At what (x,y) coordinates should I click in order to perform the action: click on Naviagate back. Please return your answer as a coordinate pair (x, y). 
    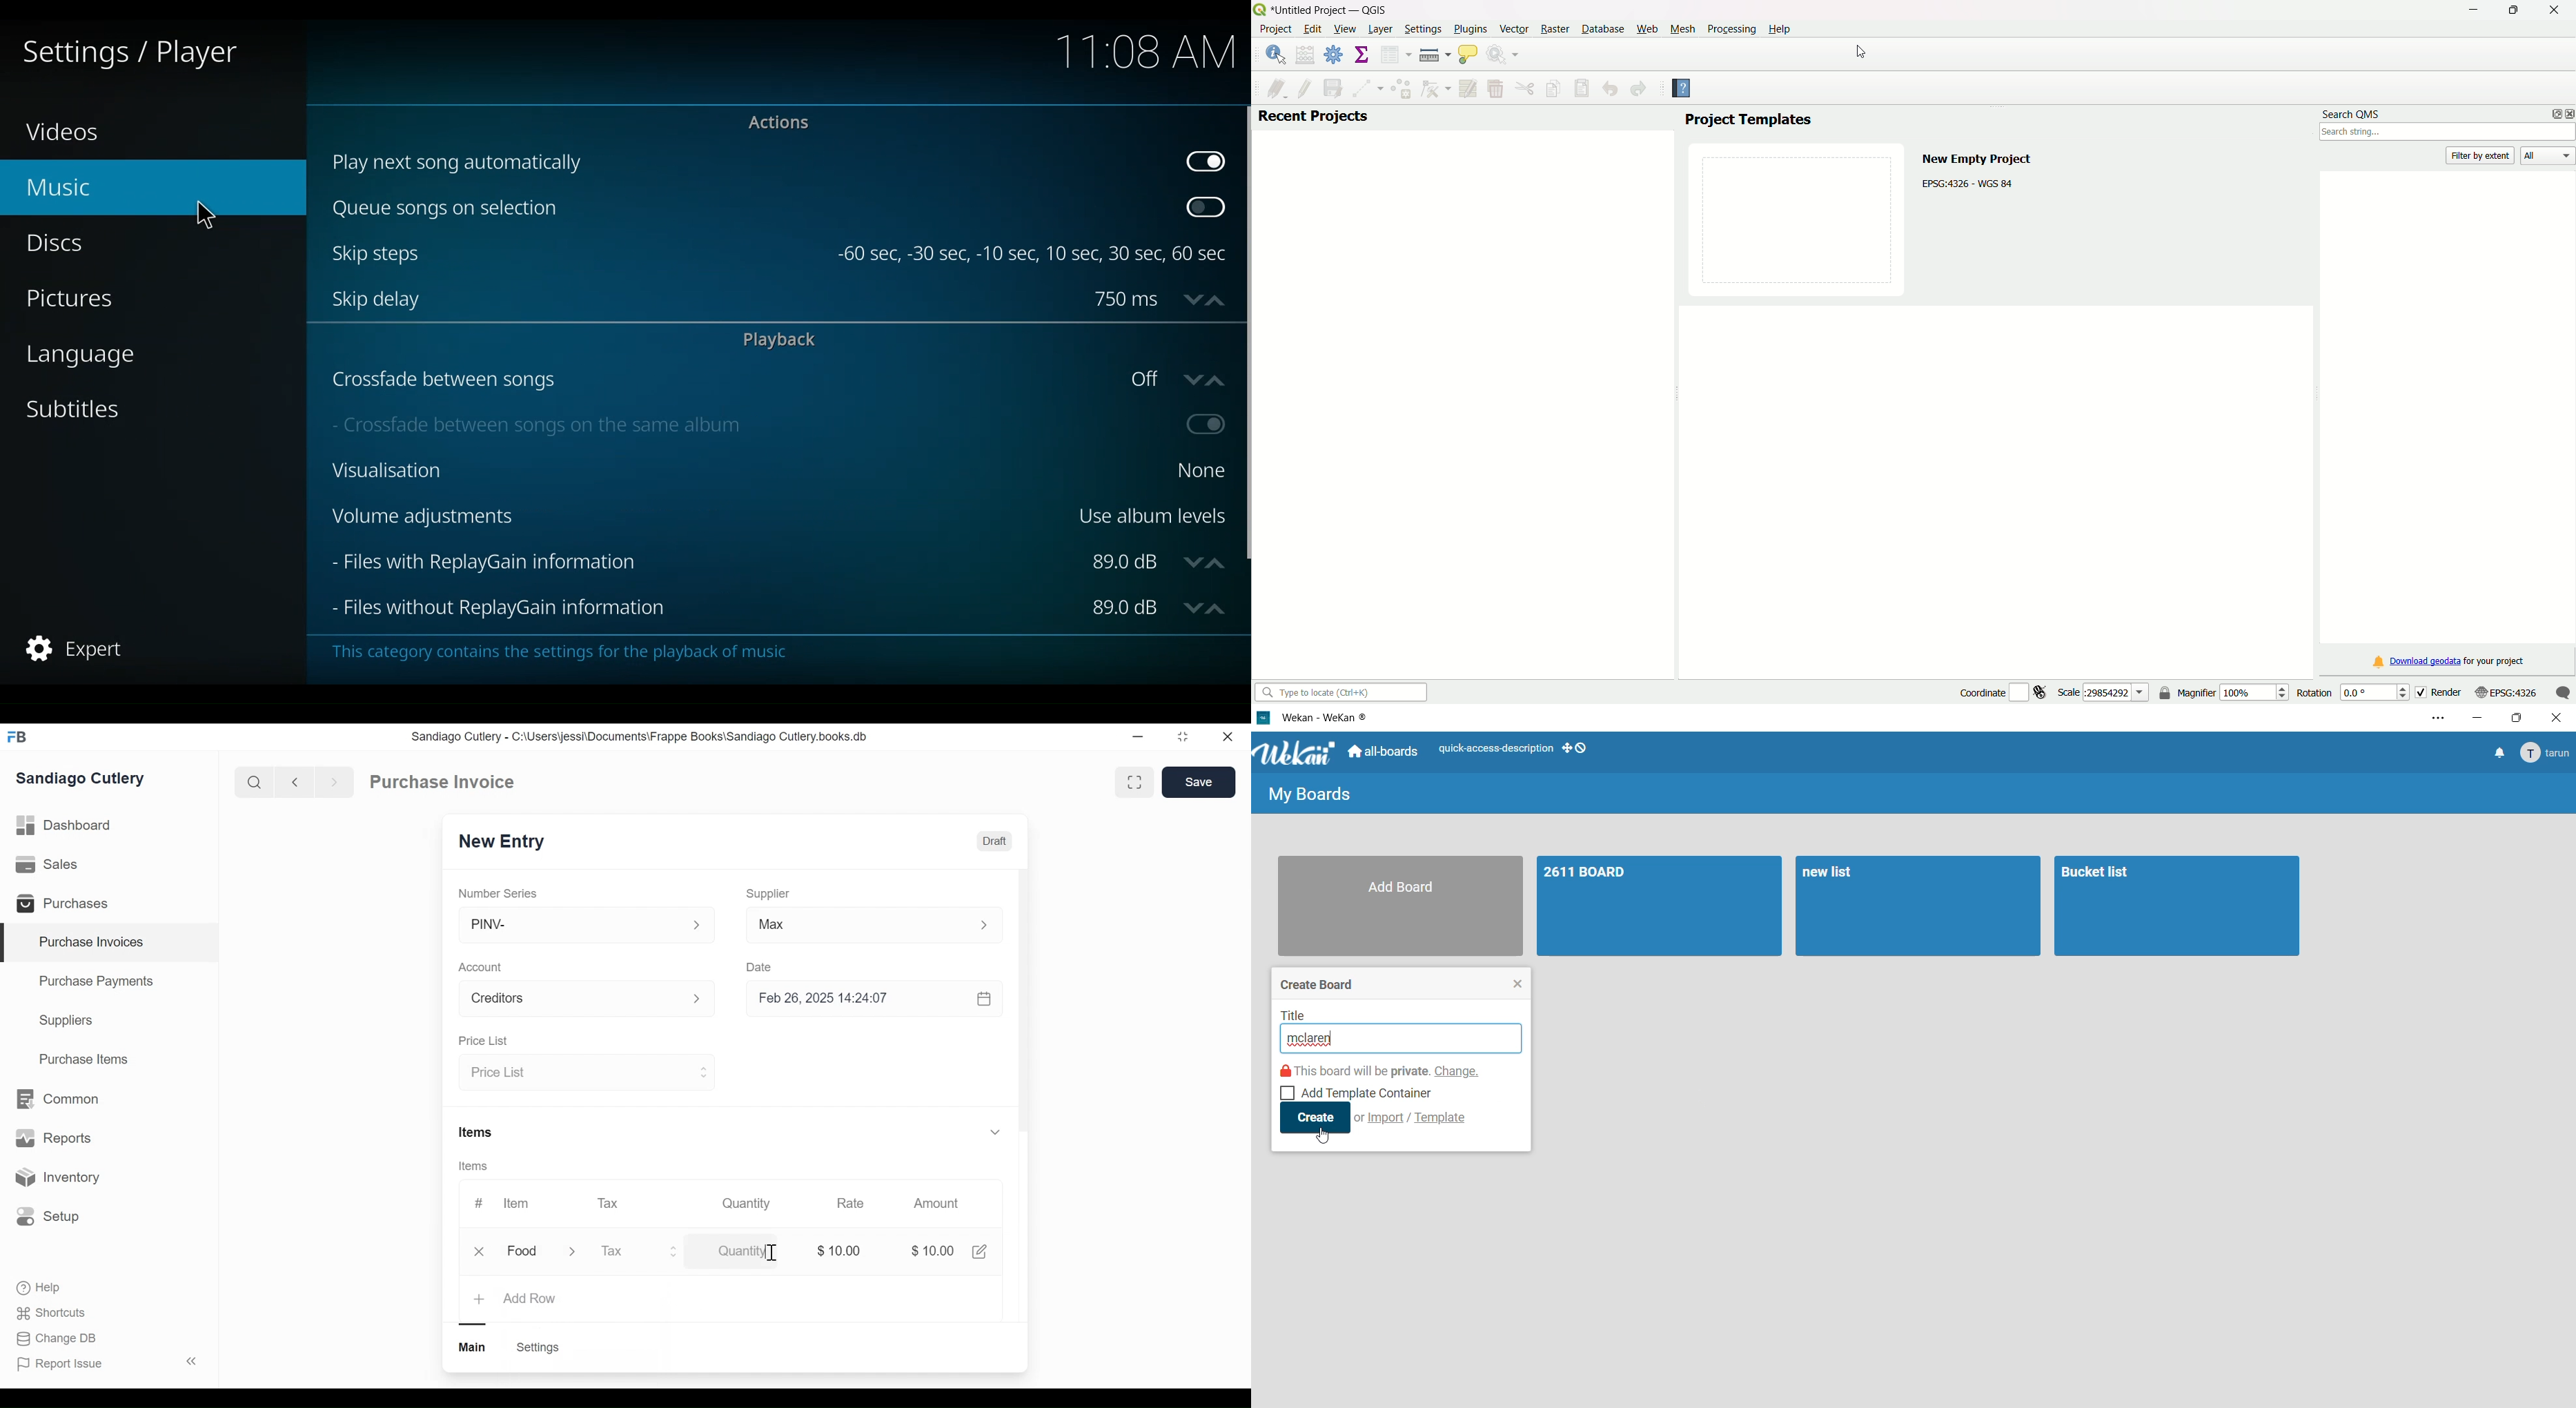
    Looking at the image, I should click on (295, 781).